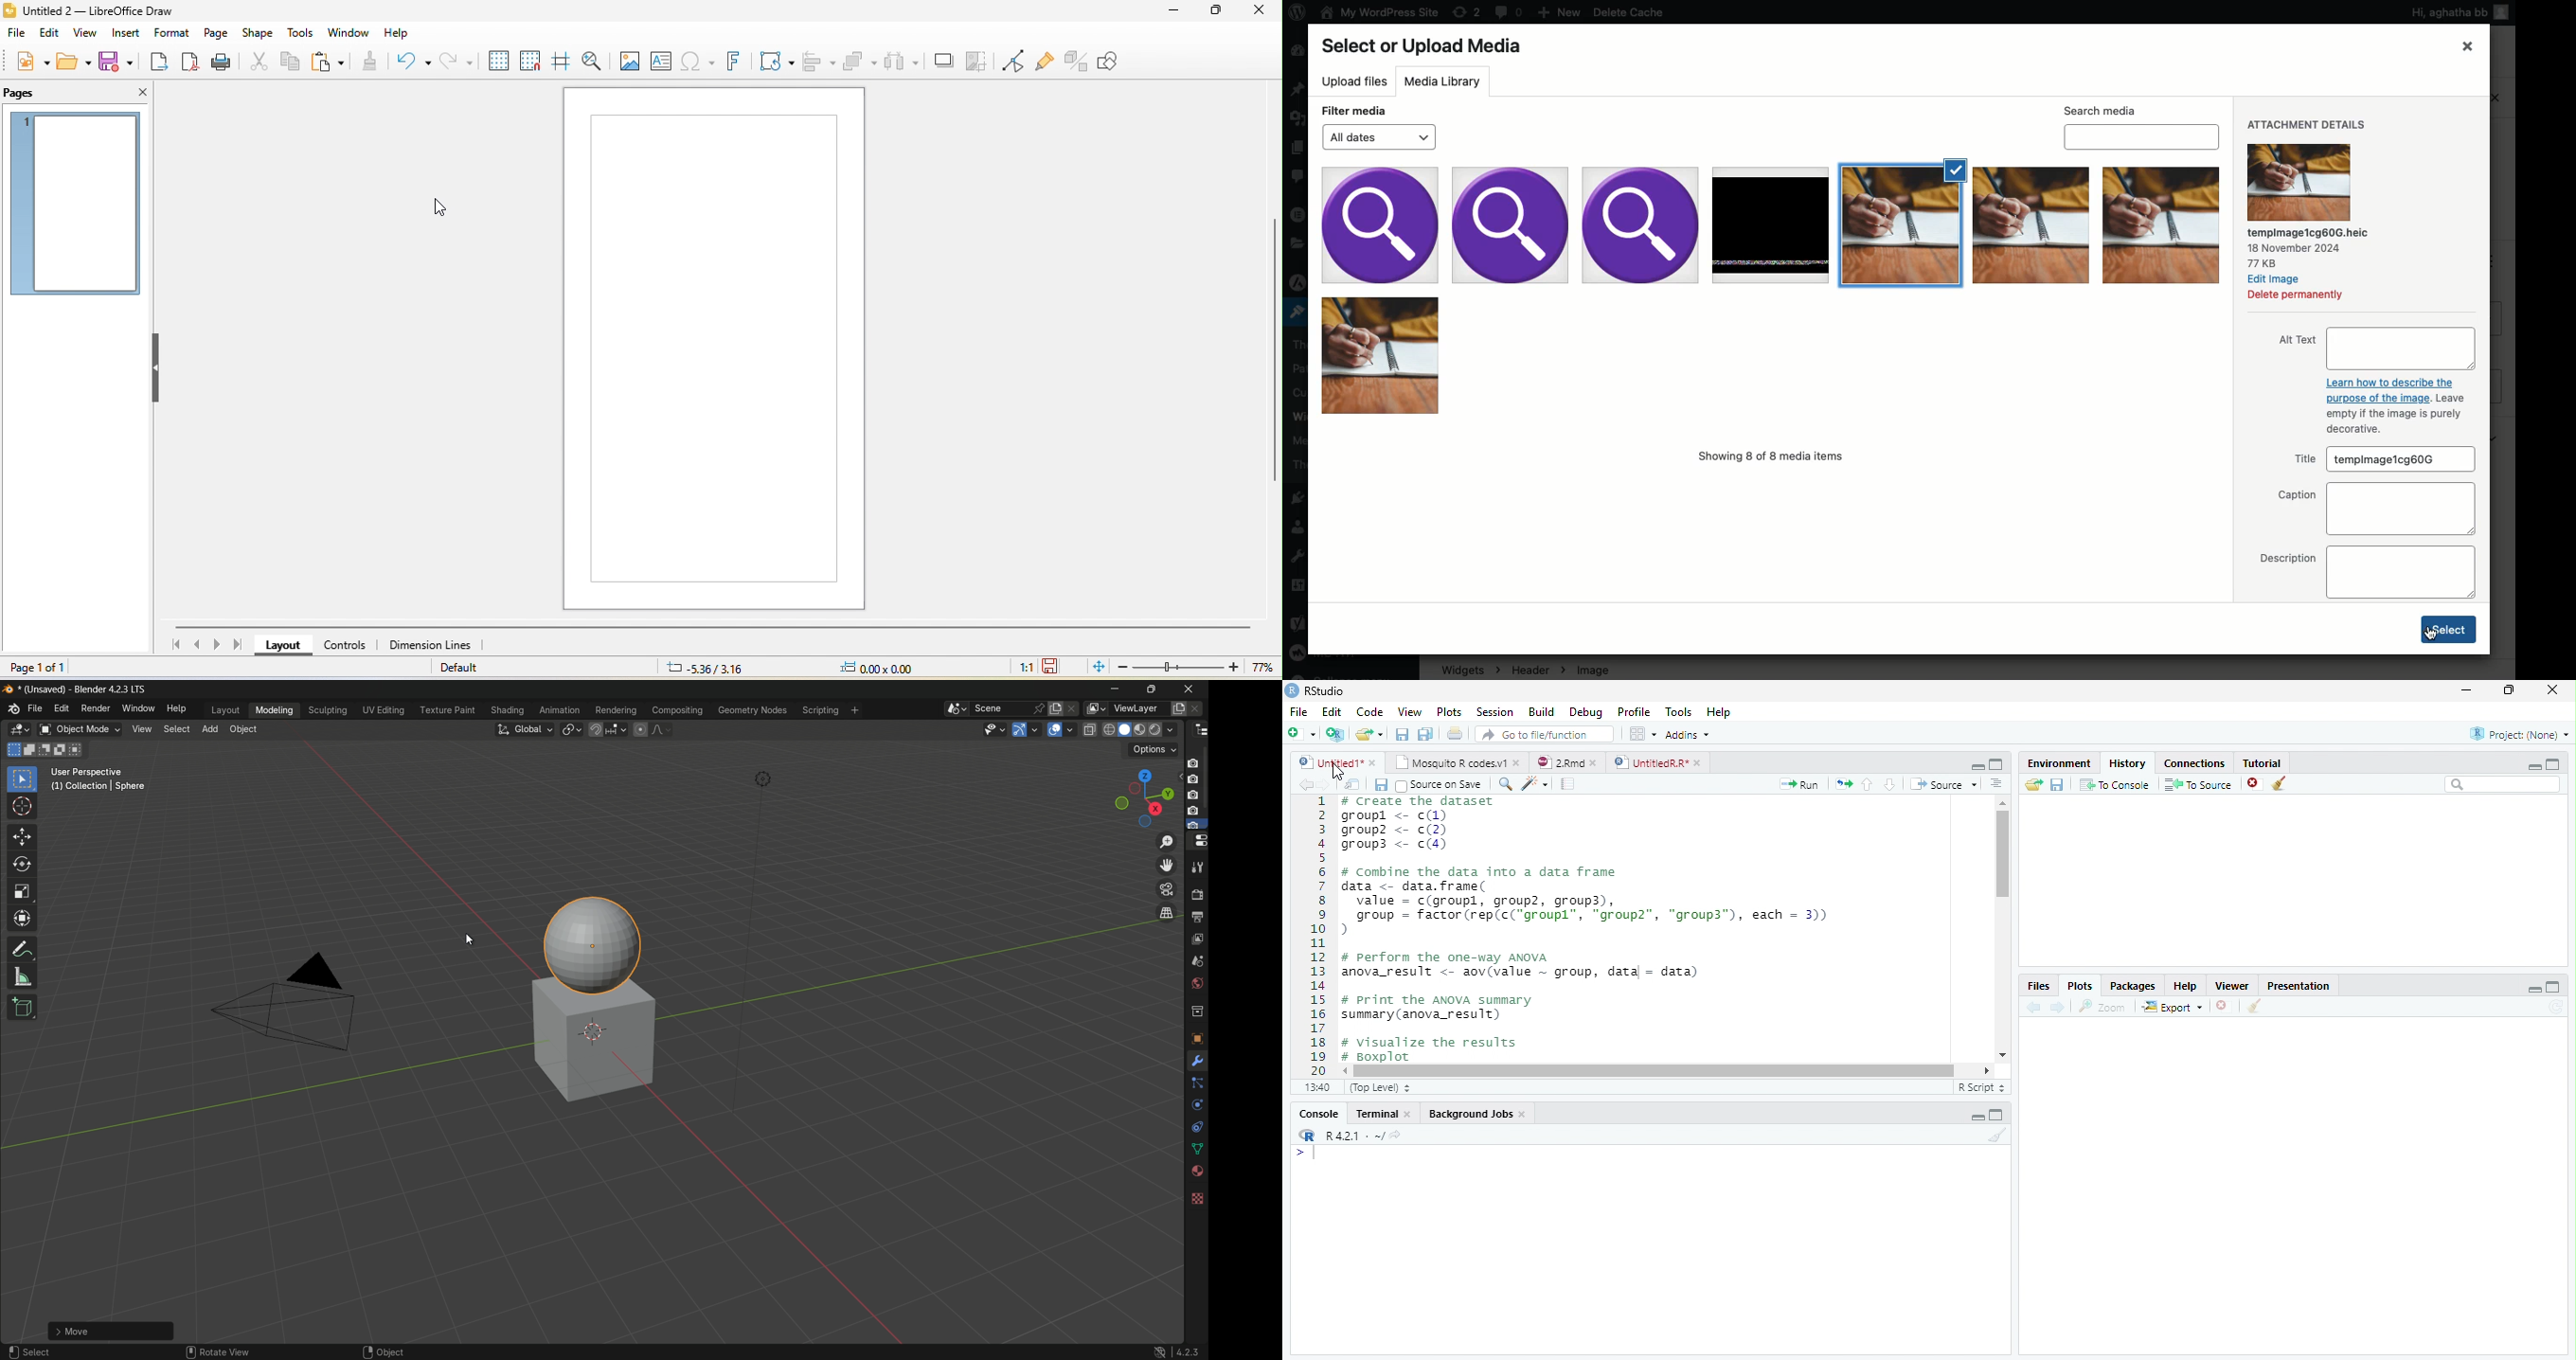  What do you see at coordinates (63, 749) in the screenshot?
I see `invert existing selection` at bounding box center [63, 749].